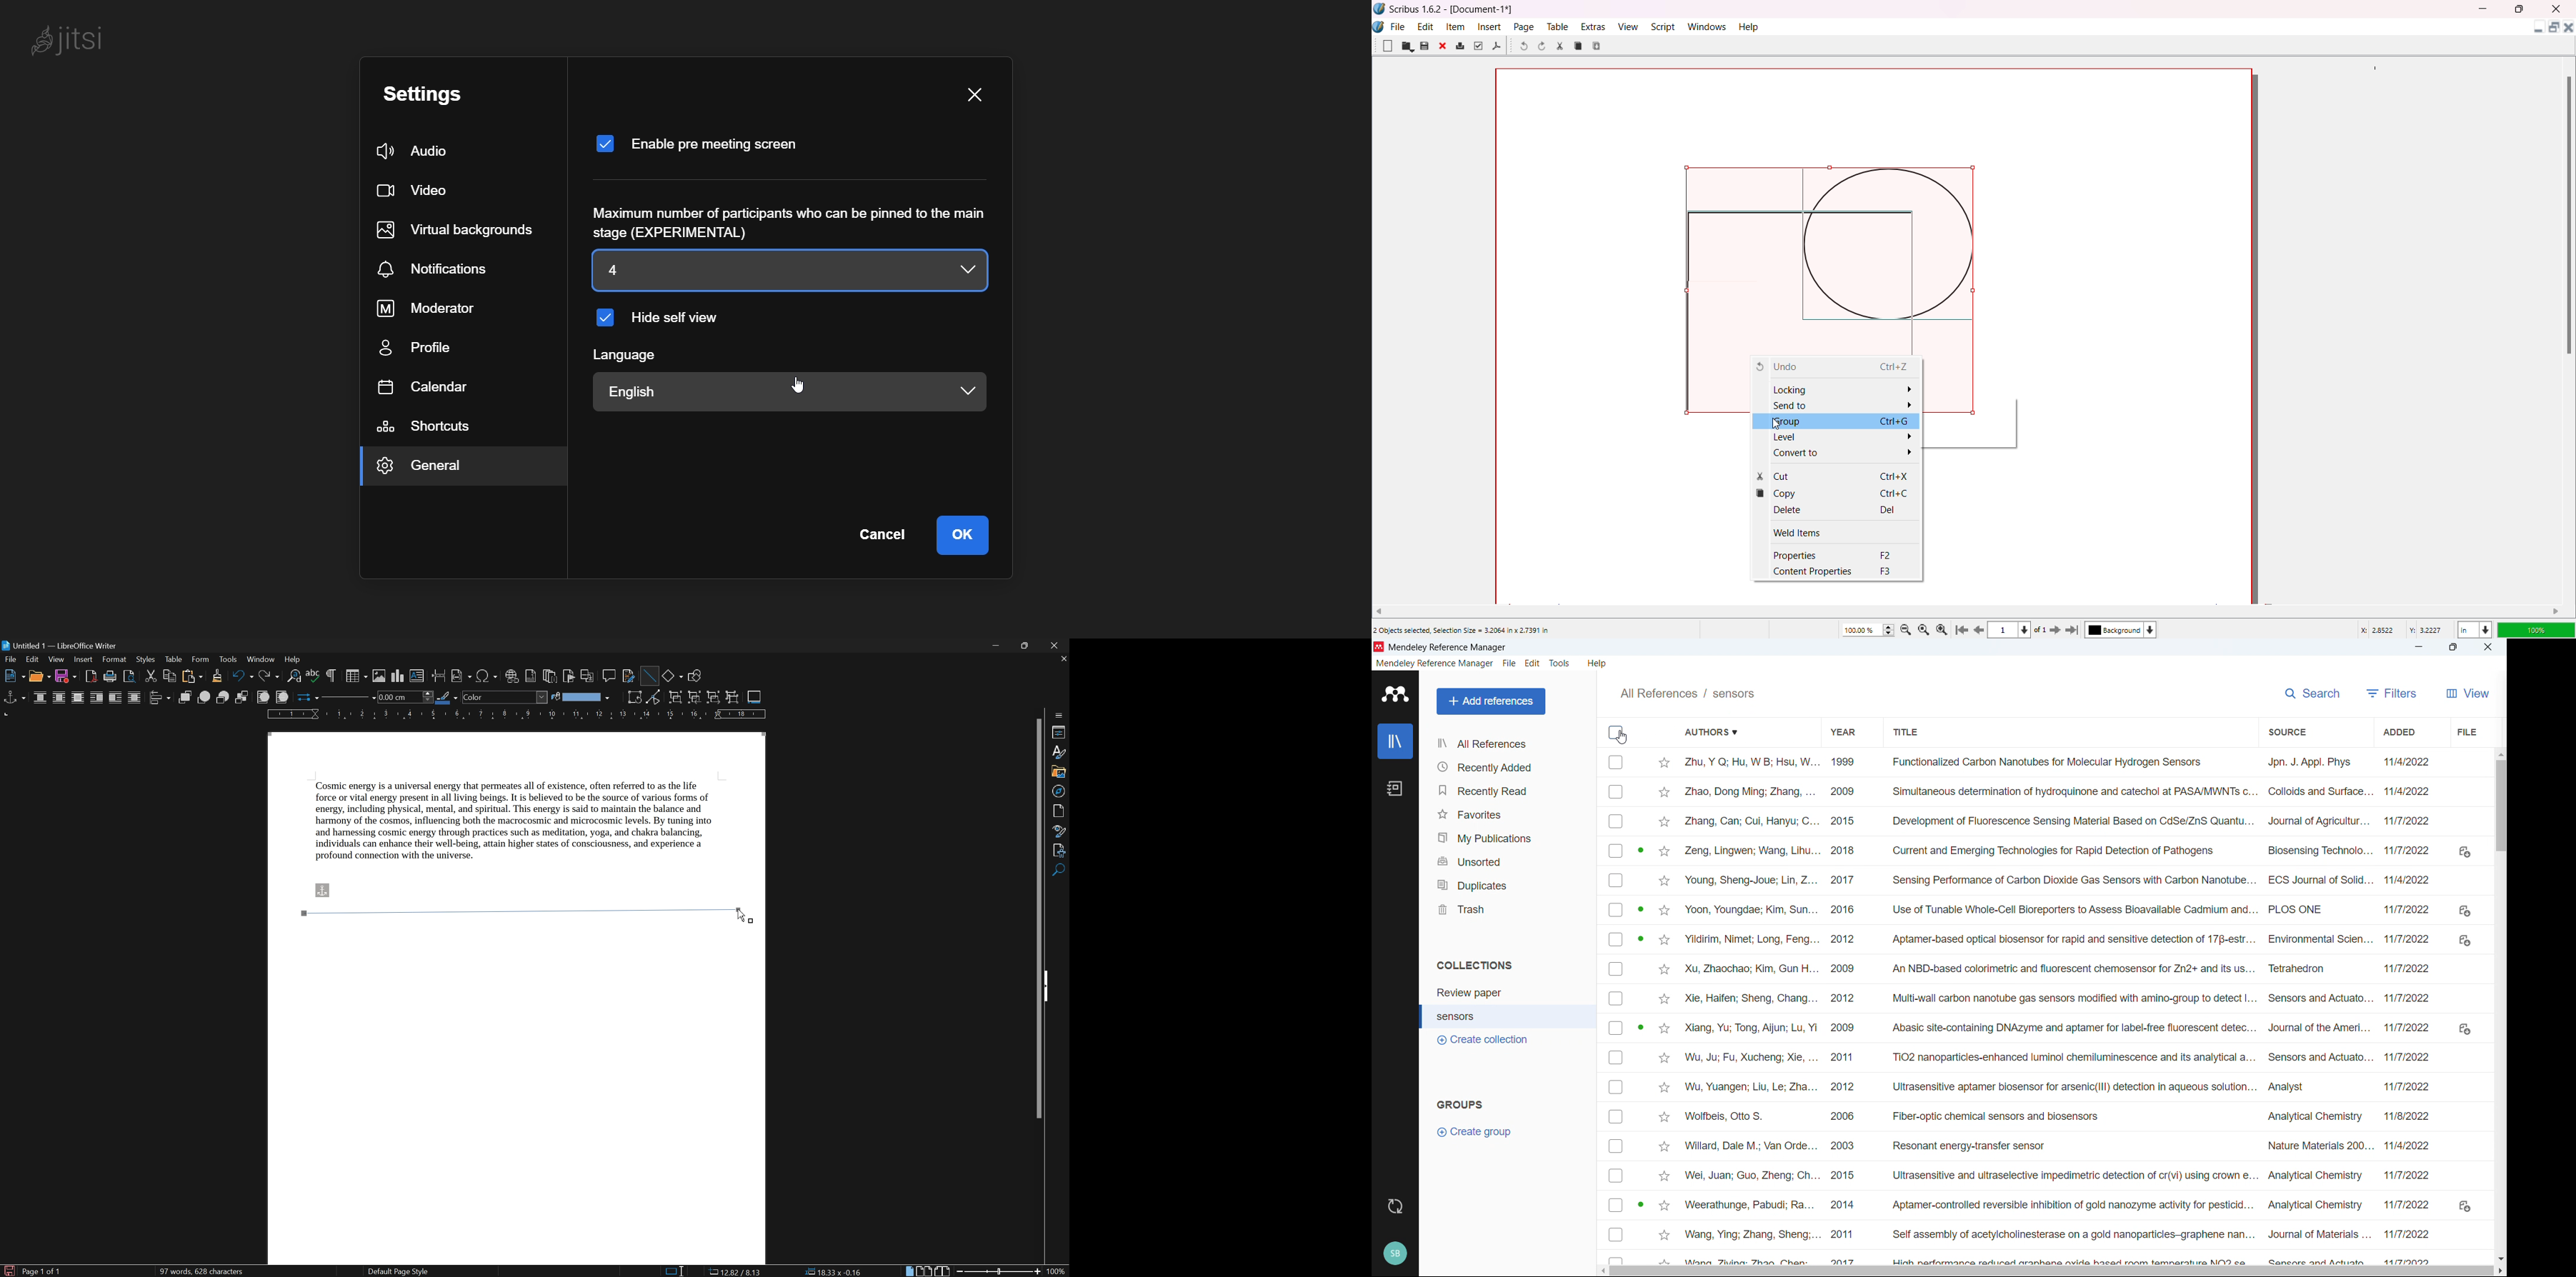 The image size is (2576, 1288). I want to click on file, so click(12, 661).